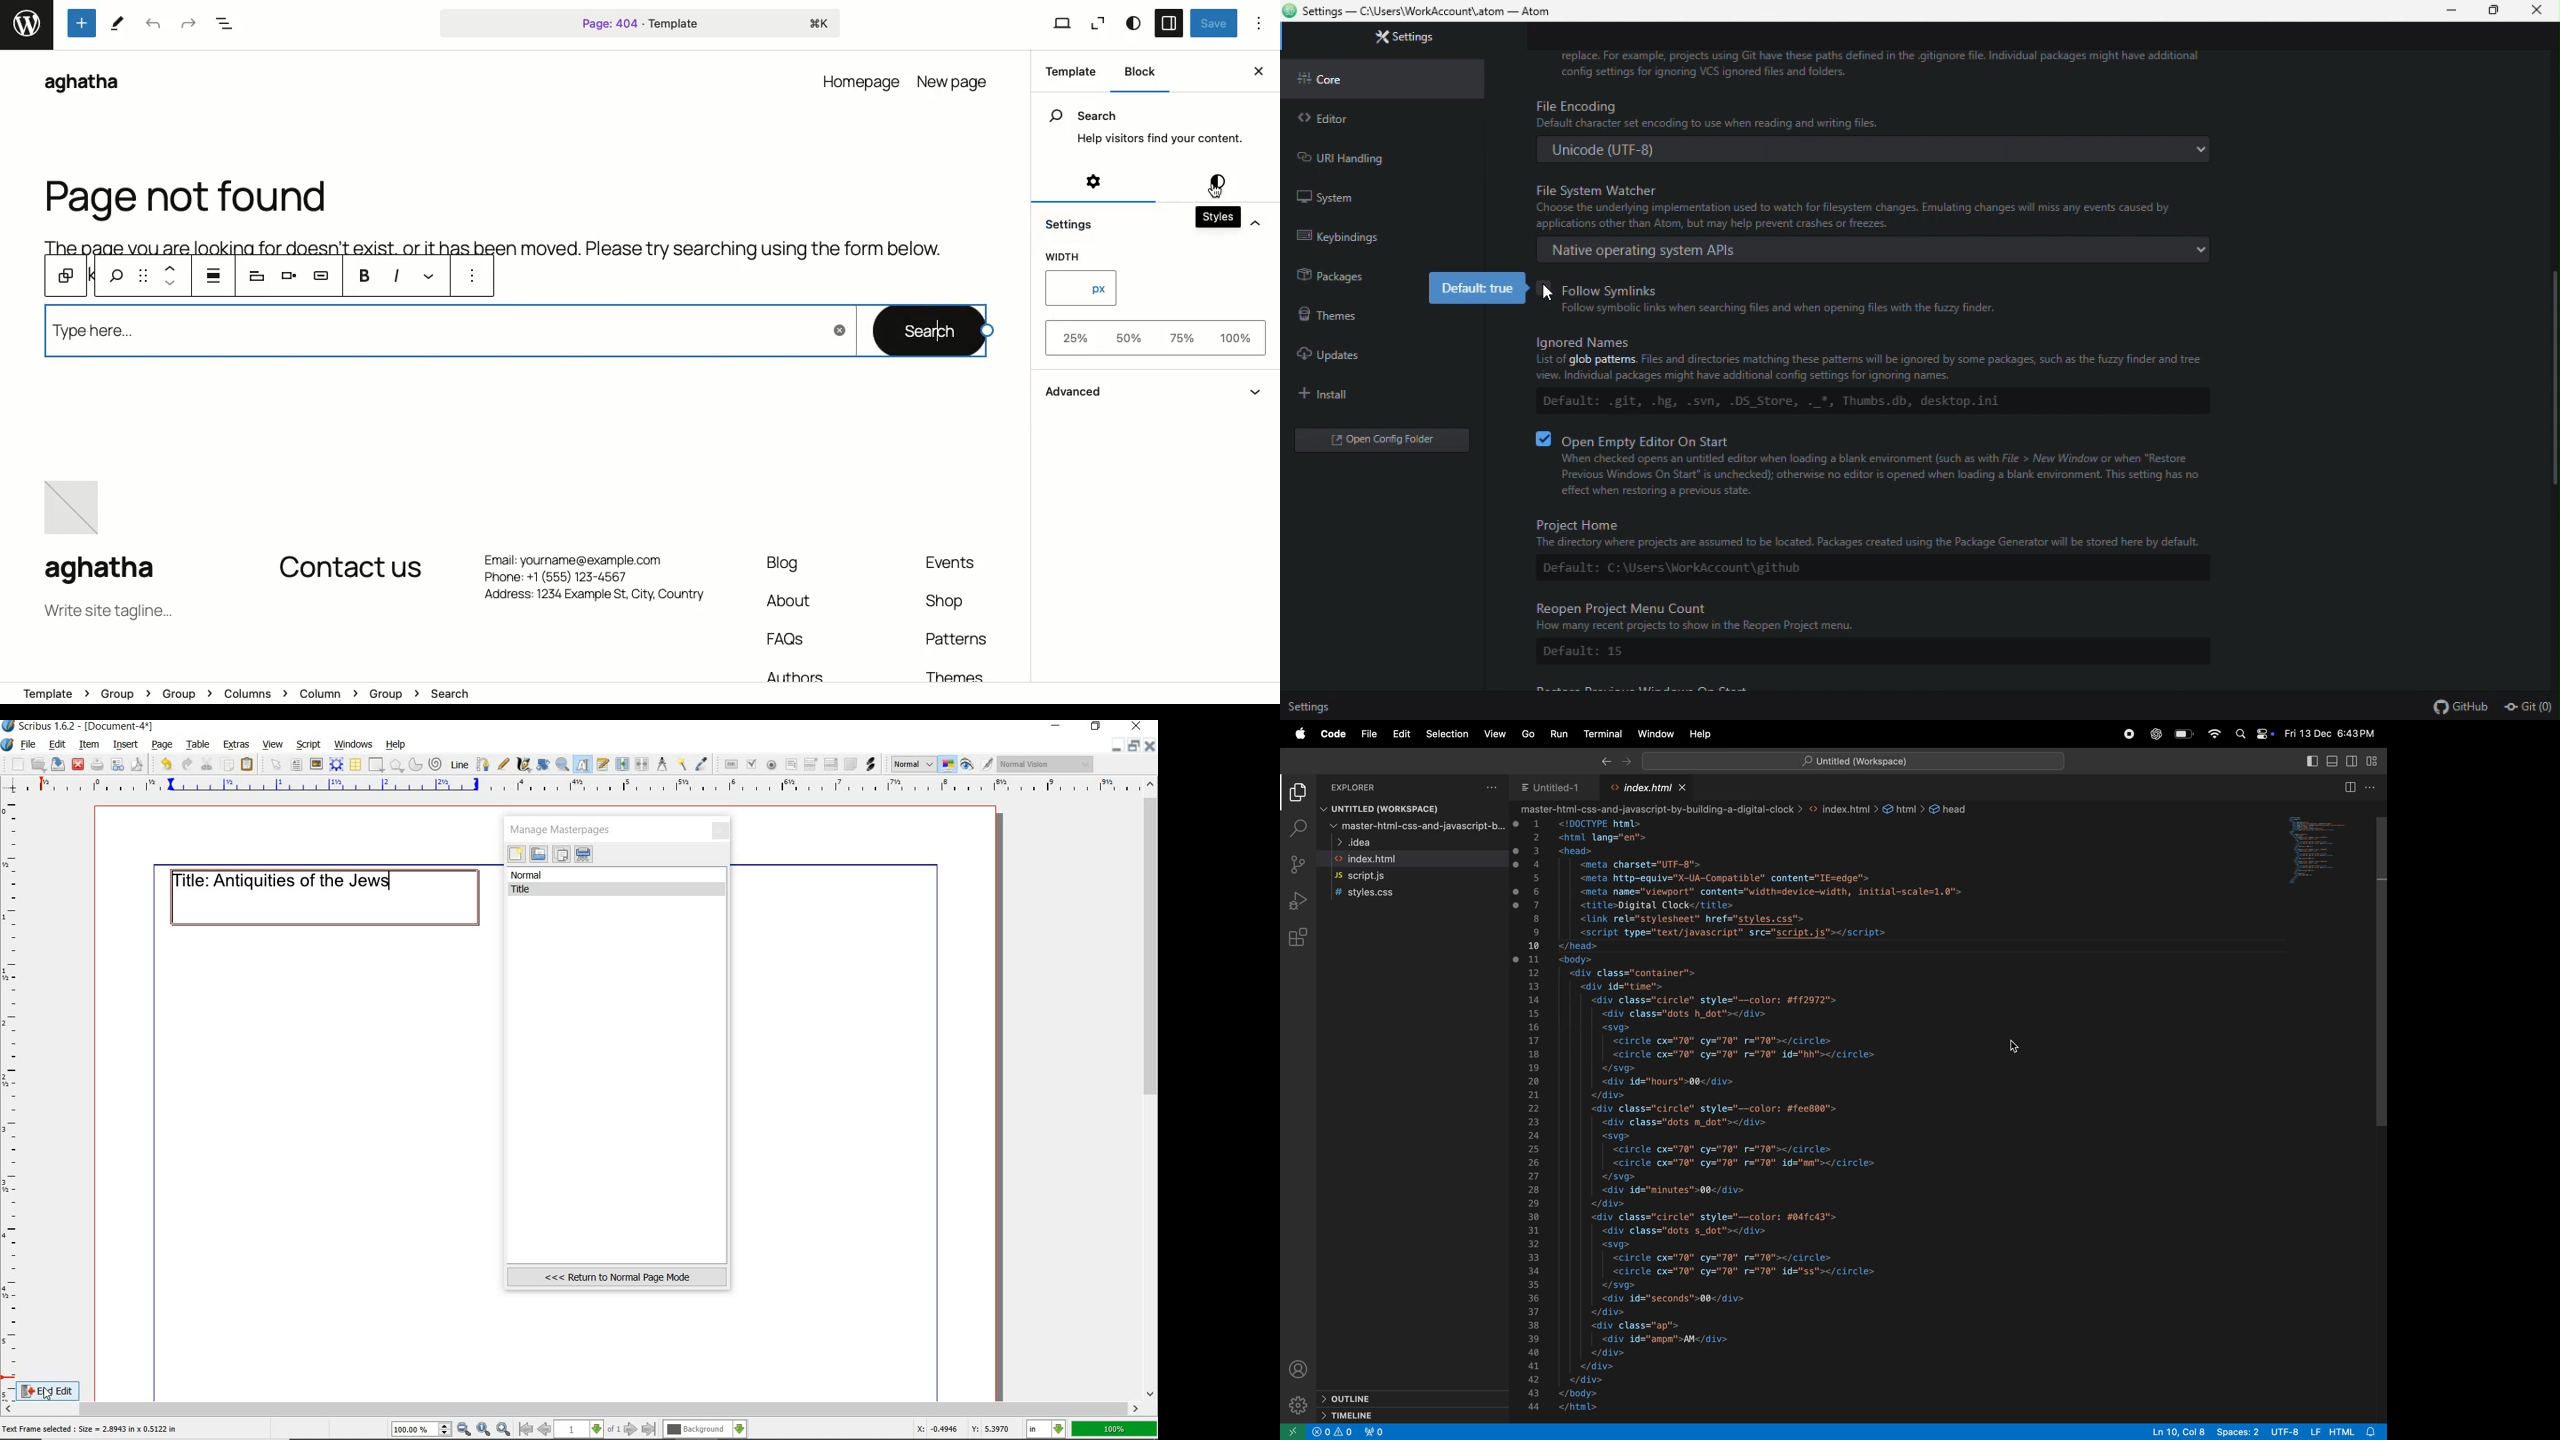 Image resolution: width=2576 pixels, height=1456 pixels. I want to click on Drag, so click(142, 274).